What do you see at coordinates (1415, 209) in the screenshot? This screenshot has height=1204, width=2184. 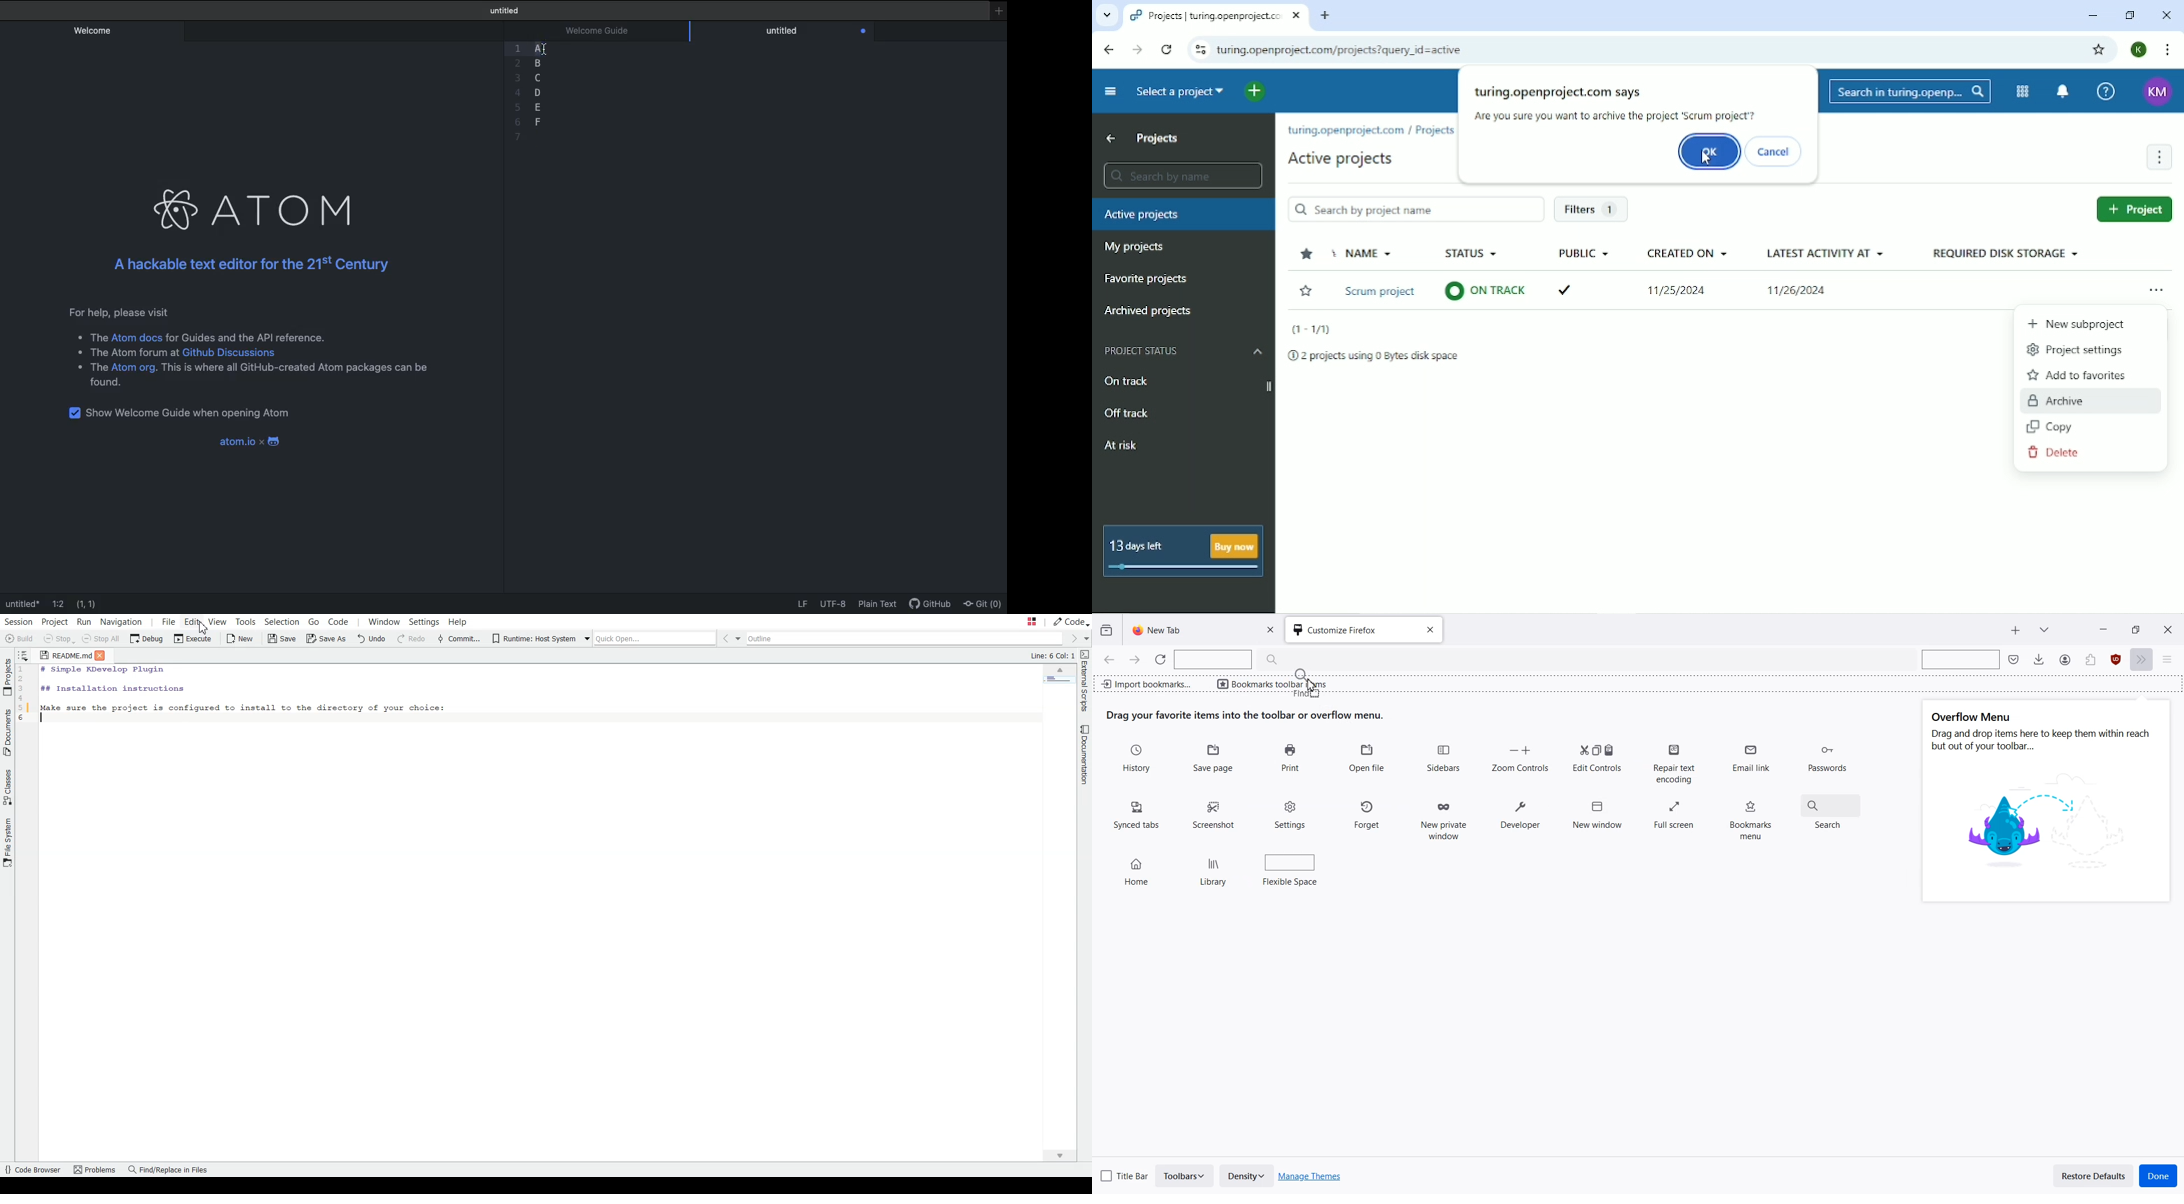 I see `Search by project name` at bounding box center [1415, 209].